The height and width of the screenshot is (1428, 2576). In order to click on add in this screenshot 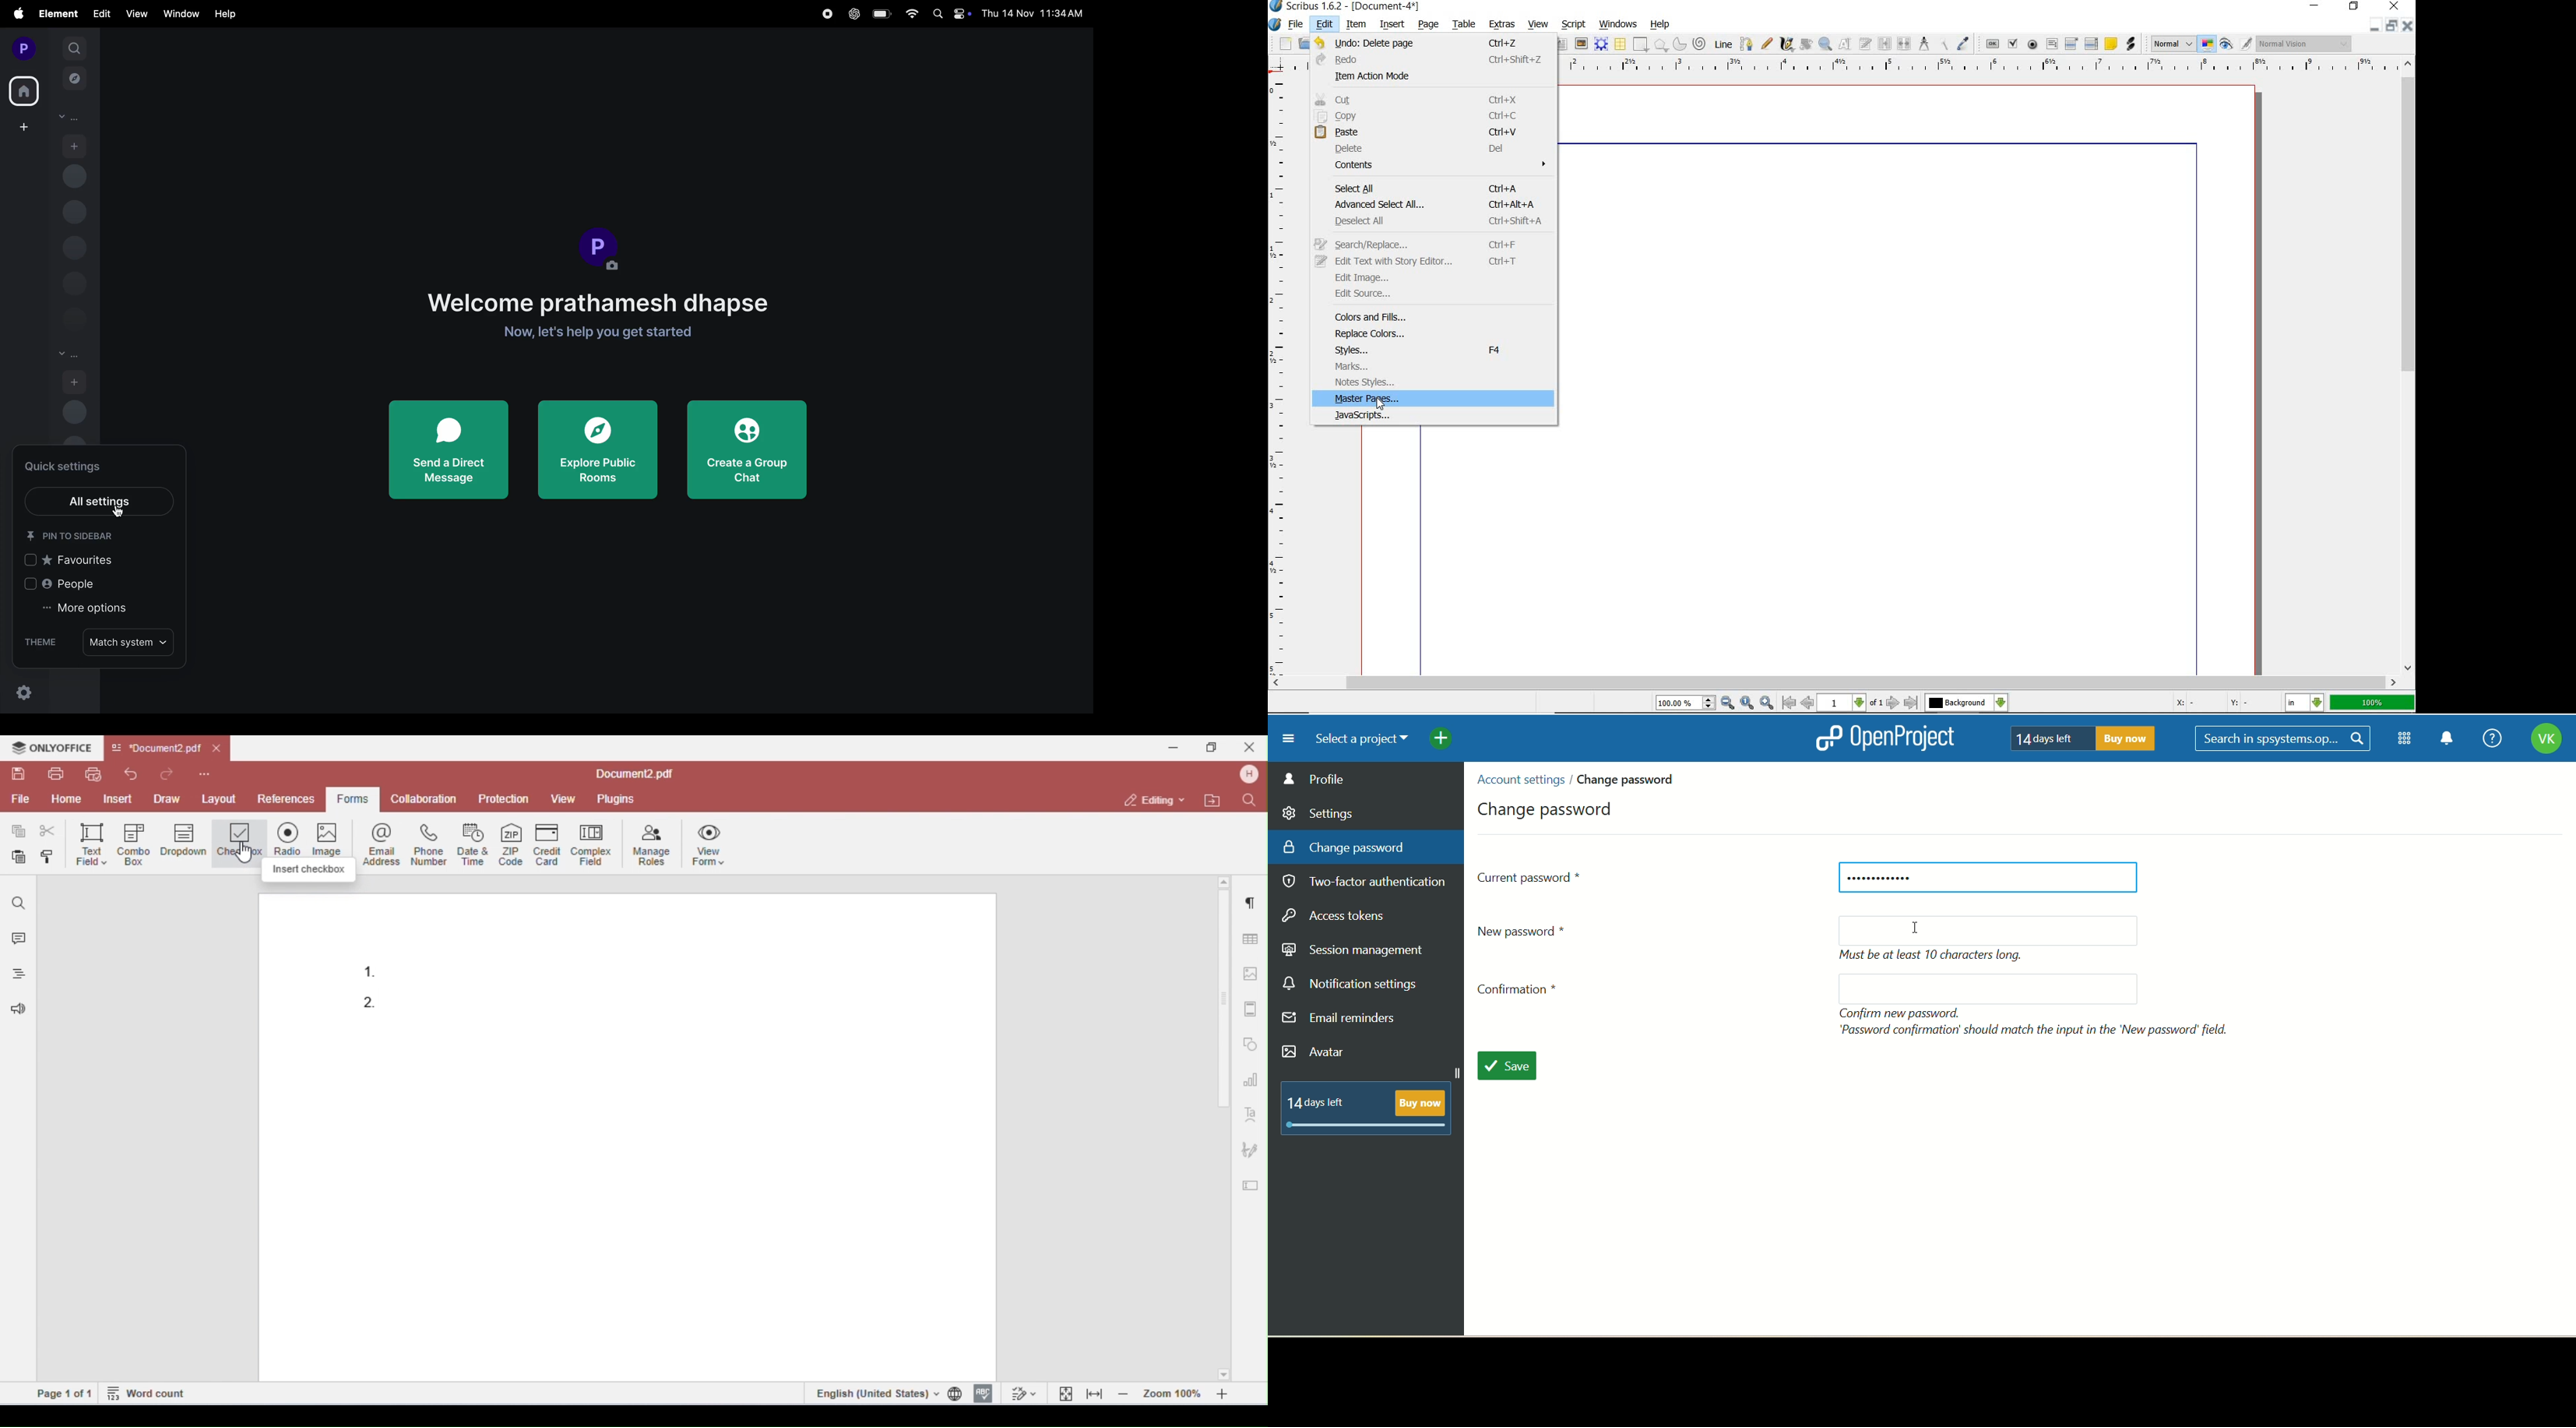, I will do `click(75, 382)`.